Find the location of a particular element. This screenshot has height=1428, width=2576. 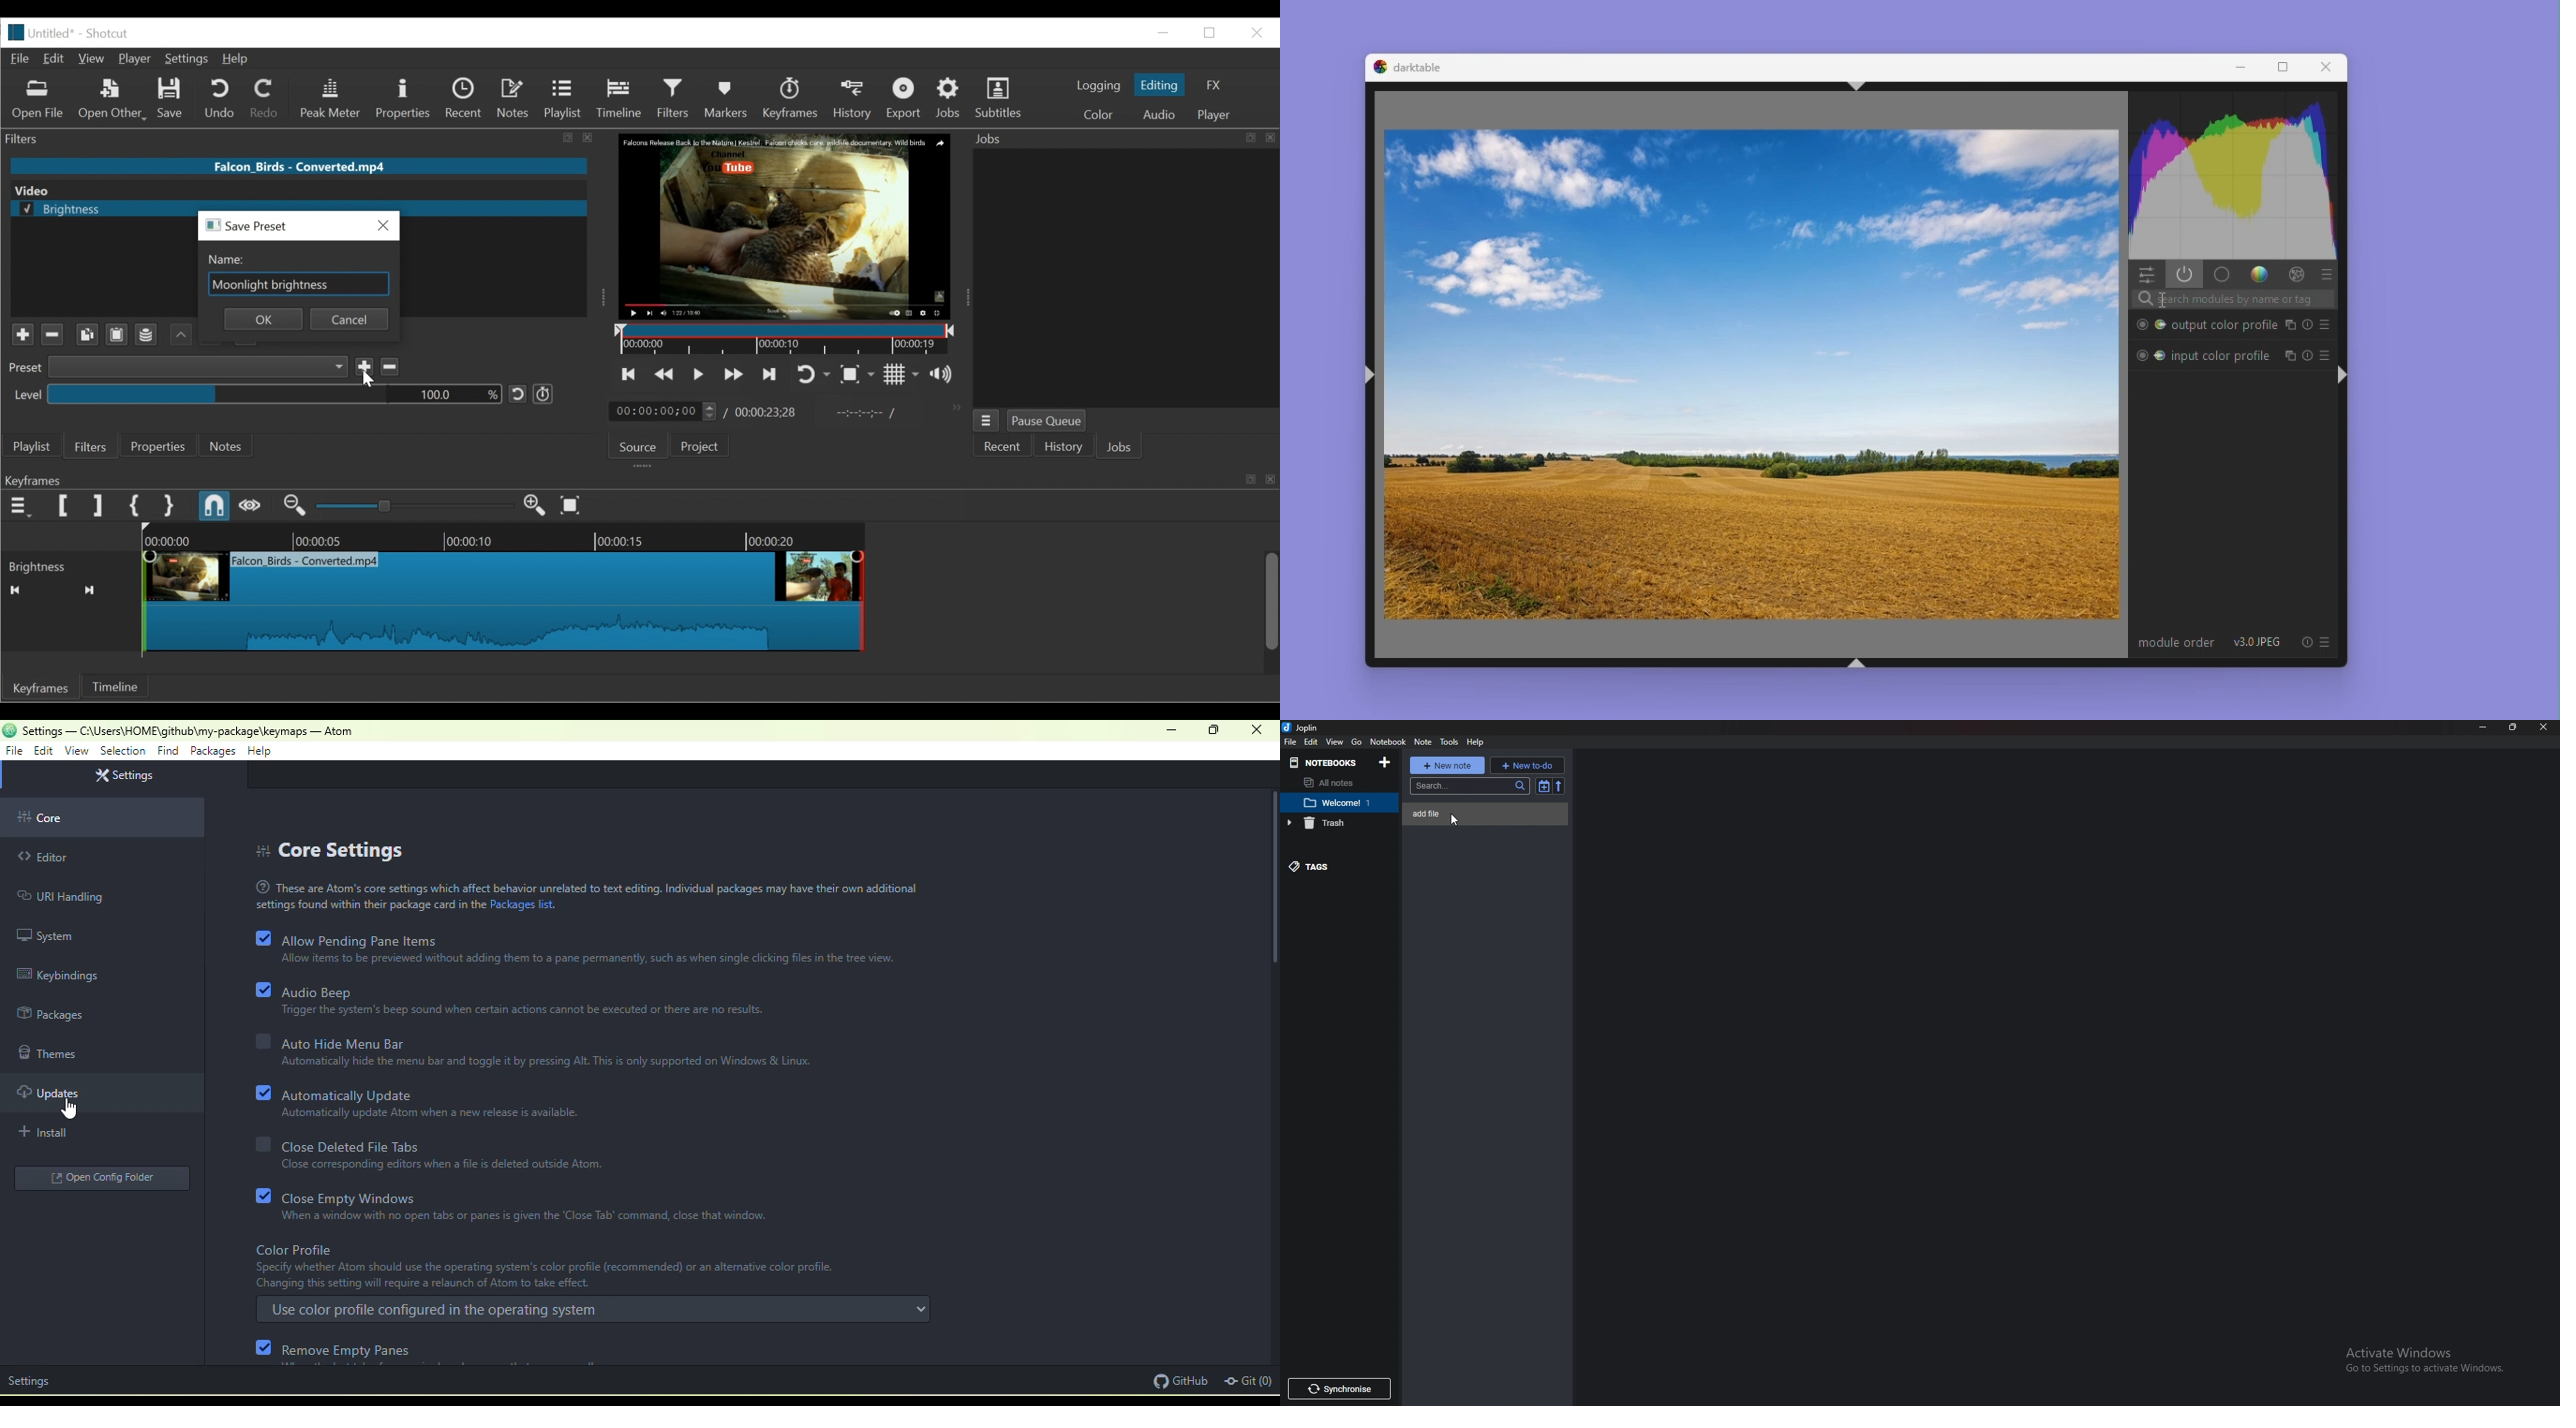

Quick access is located at coordinates (2146, 275).